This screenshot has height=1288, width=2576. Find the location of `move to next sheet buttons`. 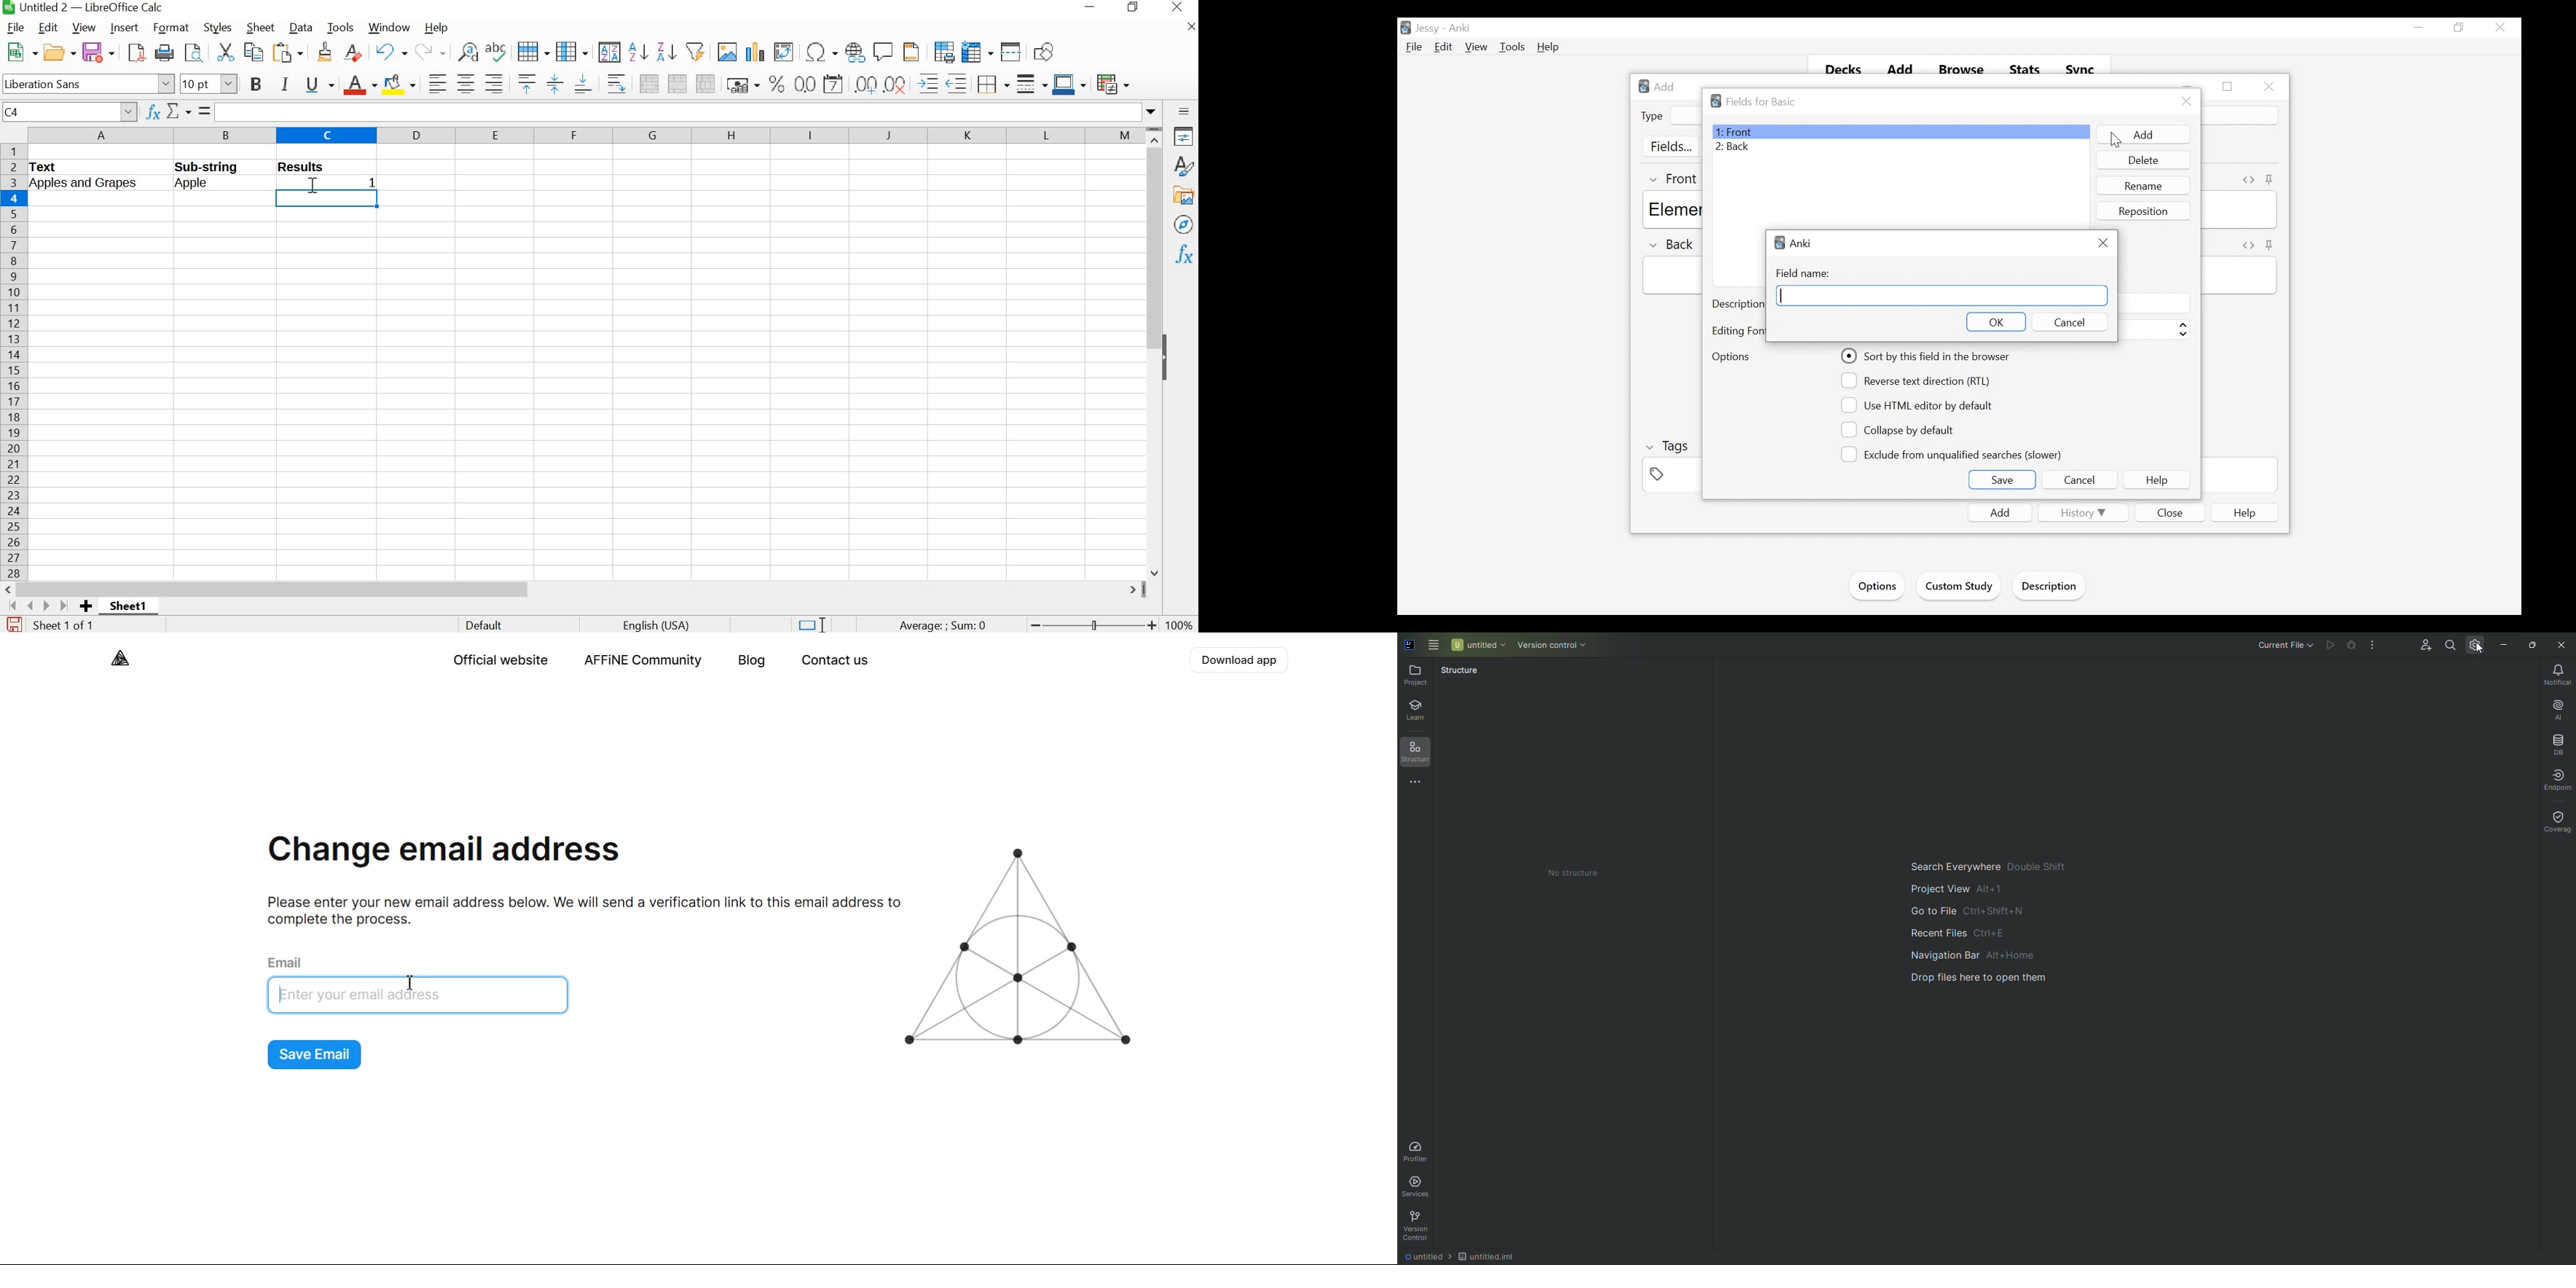

move to next sheet buttons is located at coordinates (39, 606).